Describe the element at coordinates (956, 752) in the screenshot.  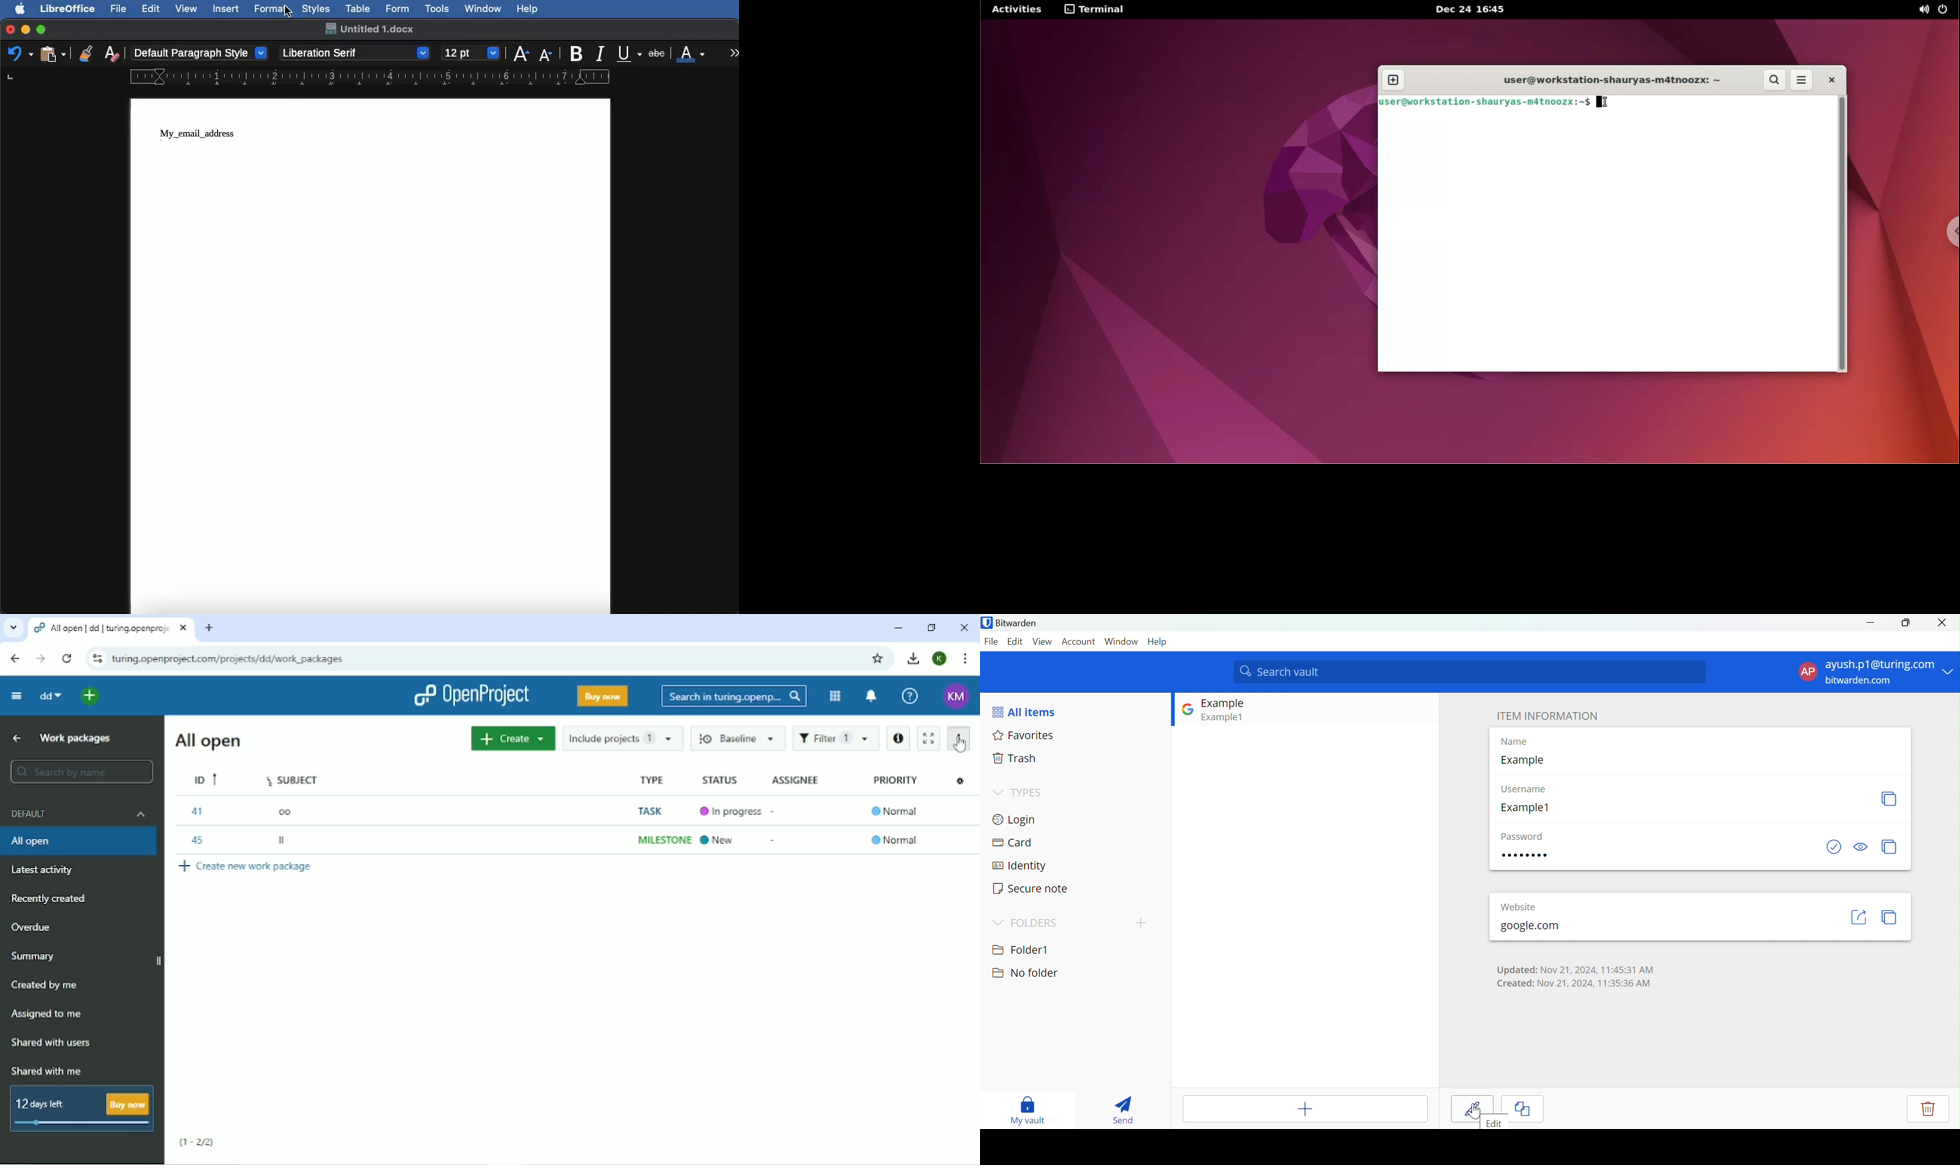
I see `cursor` at that location.